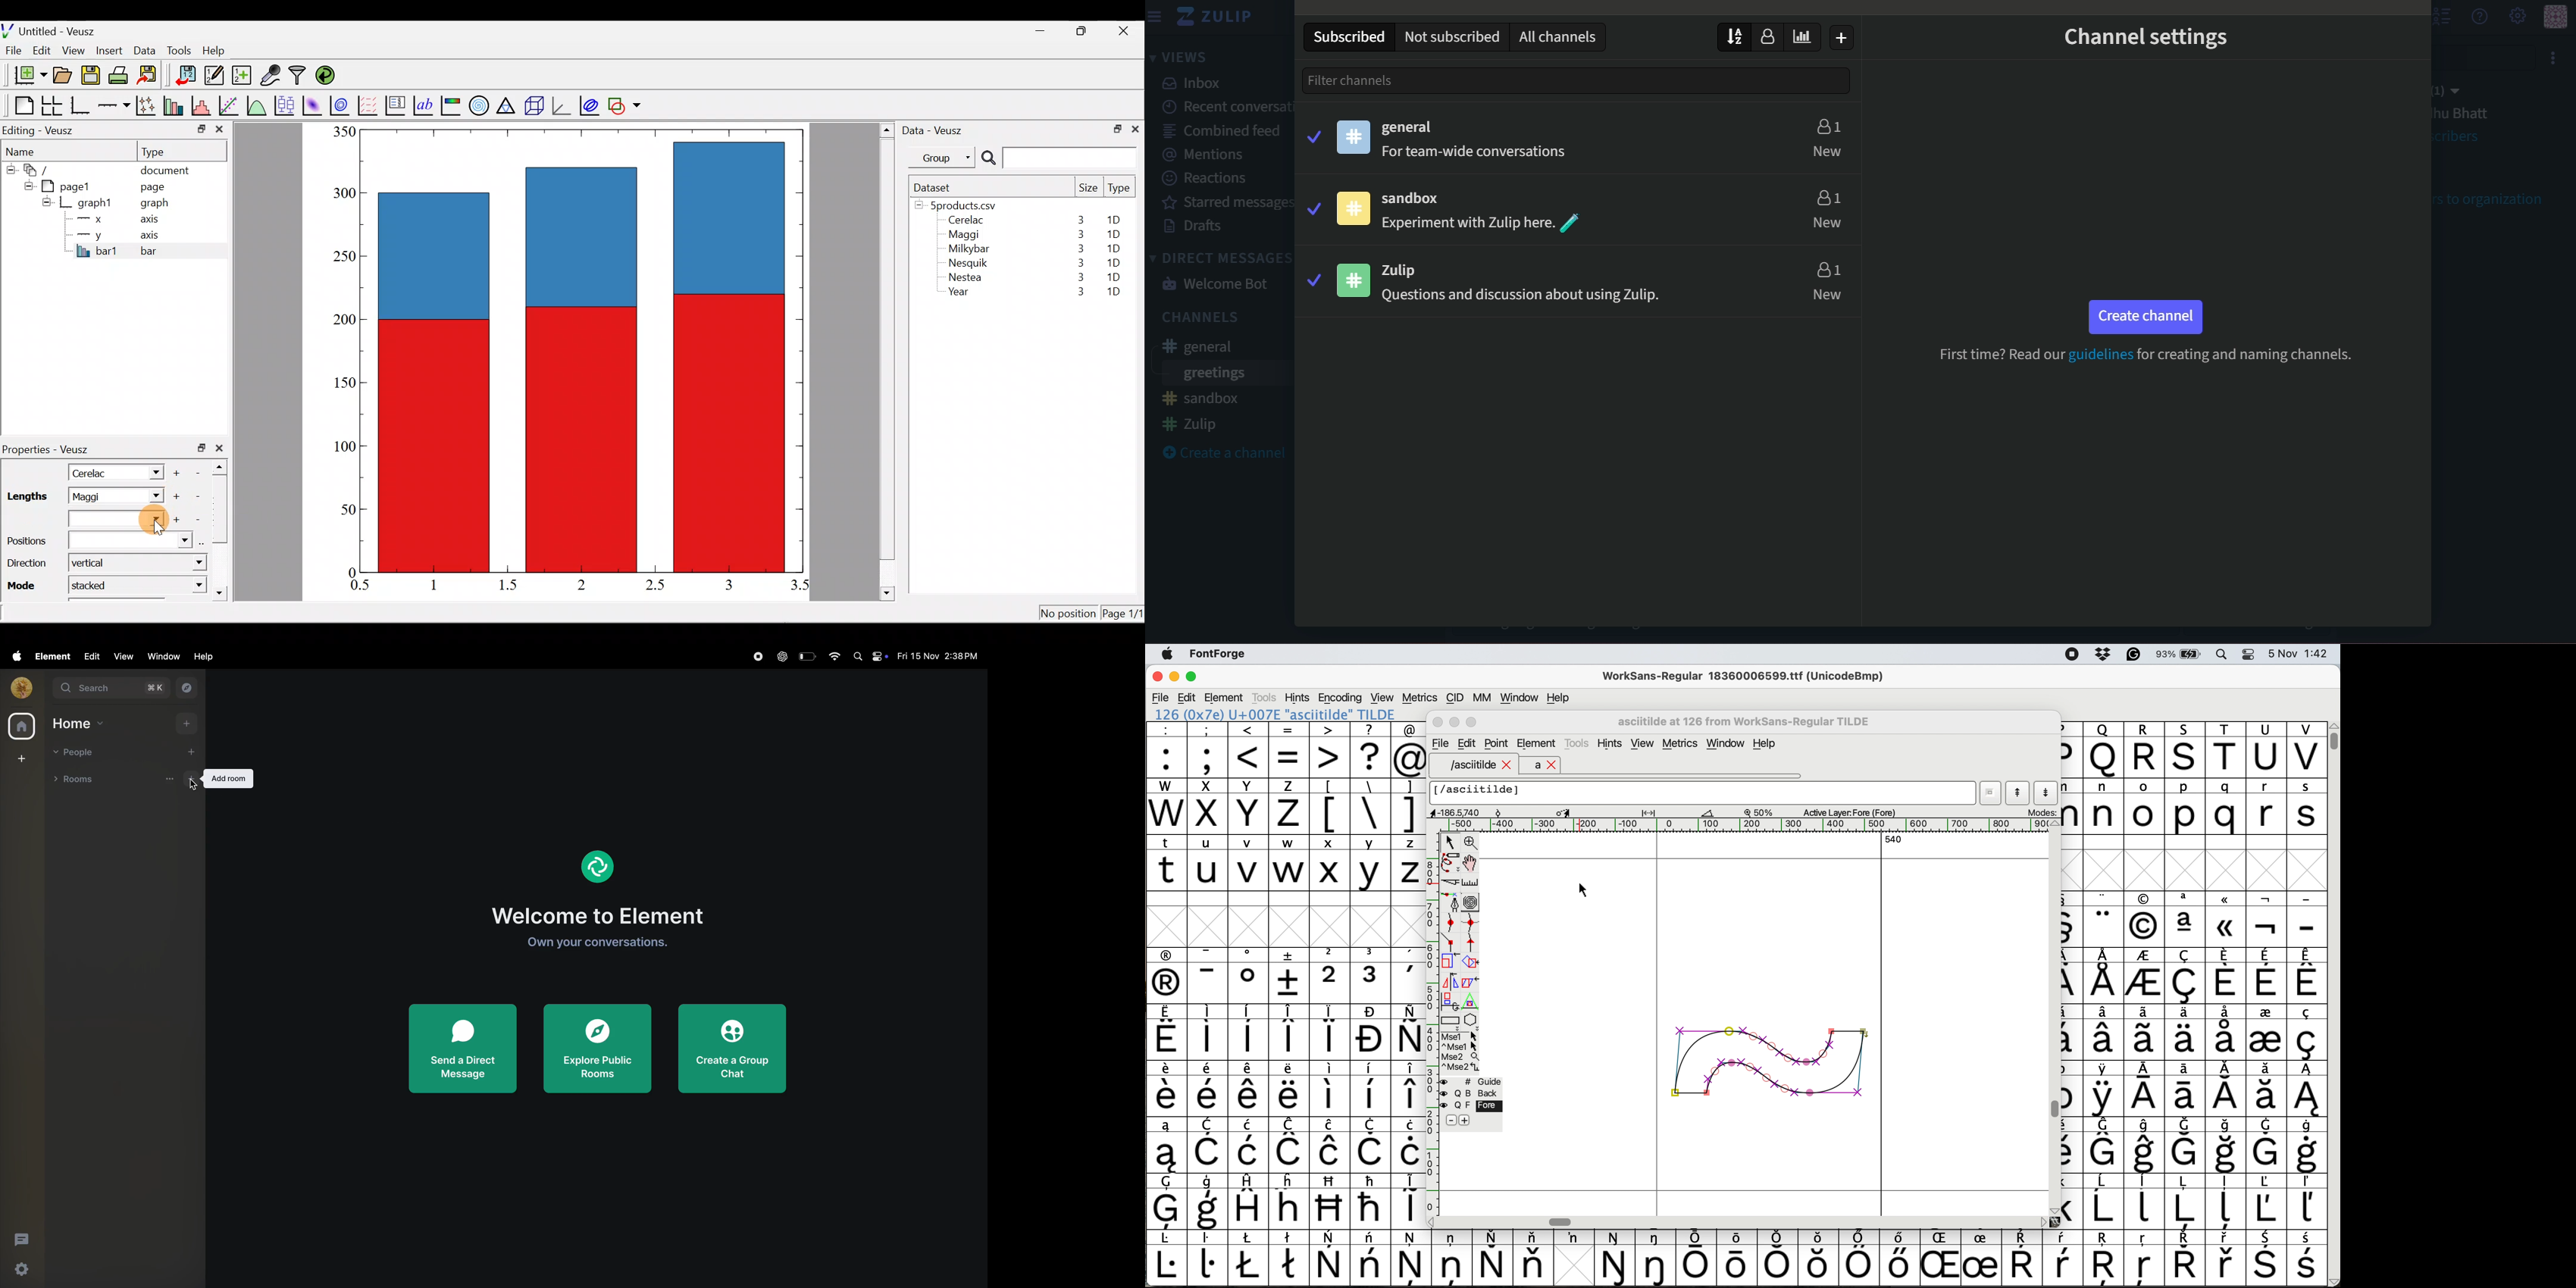 Image resolution: width=2576 pixels, height=1288 pixels. Describe the element at coordinates (77, 778) in the screenshot. I see `rooms` at that location.